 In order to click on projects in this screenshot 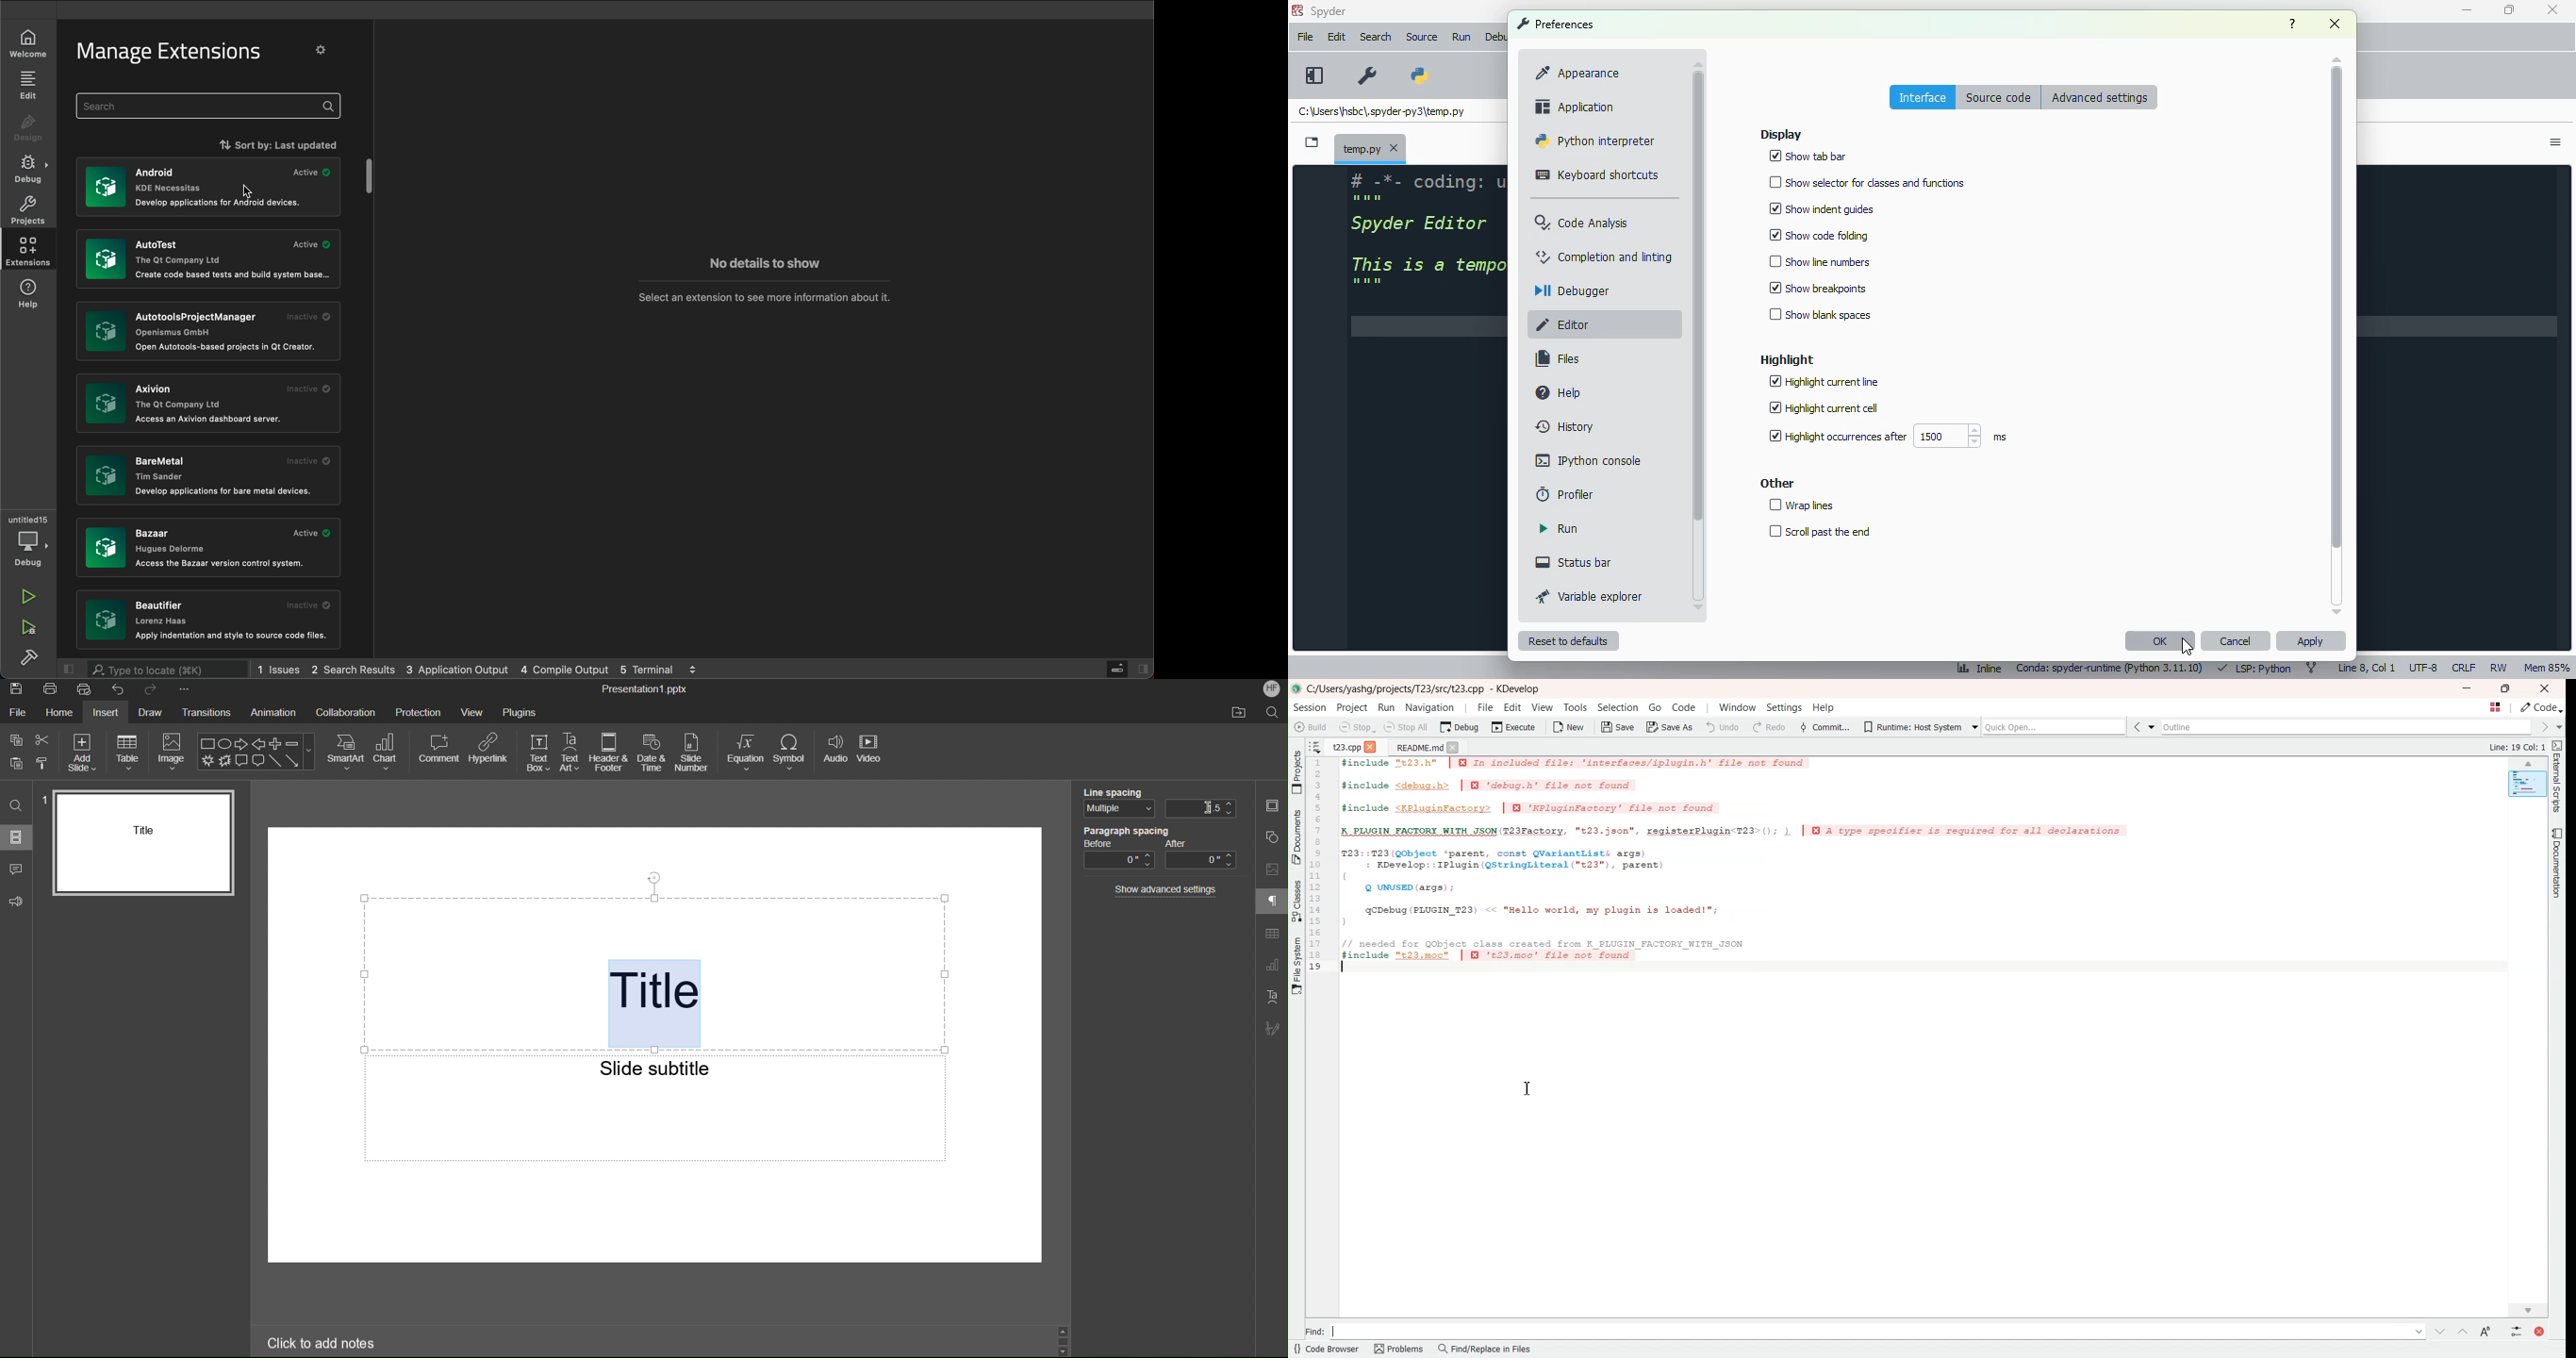, I will do `click(28, 210)`.